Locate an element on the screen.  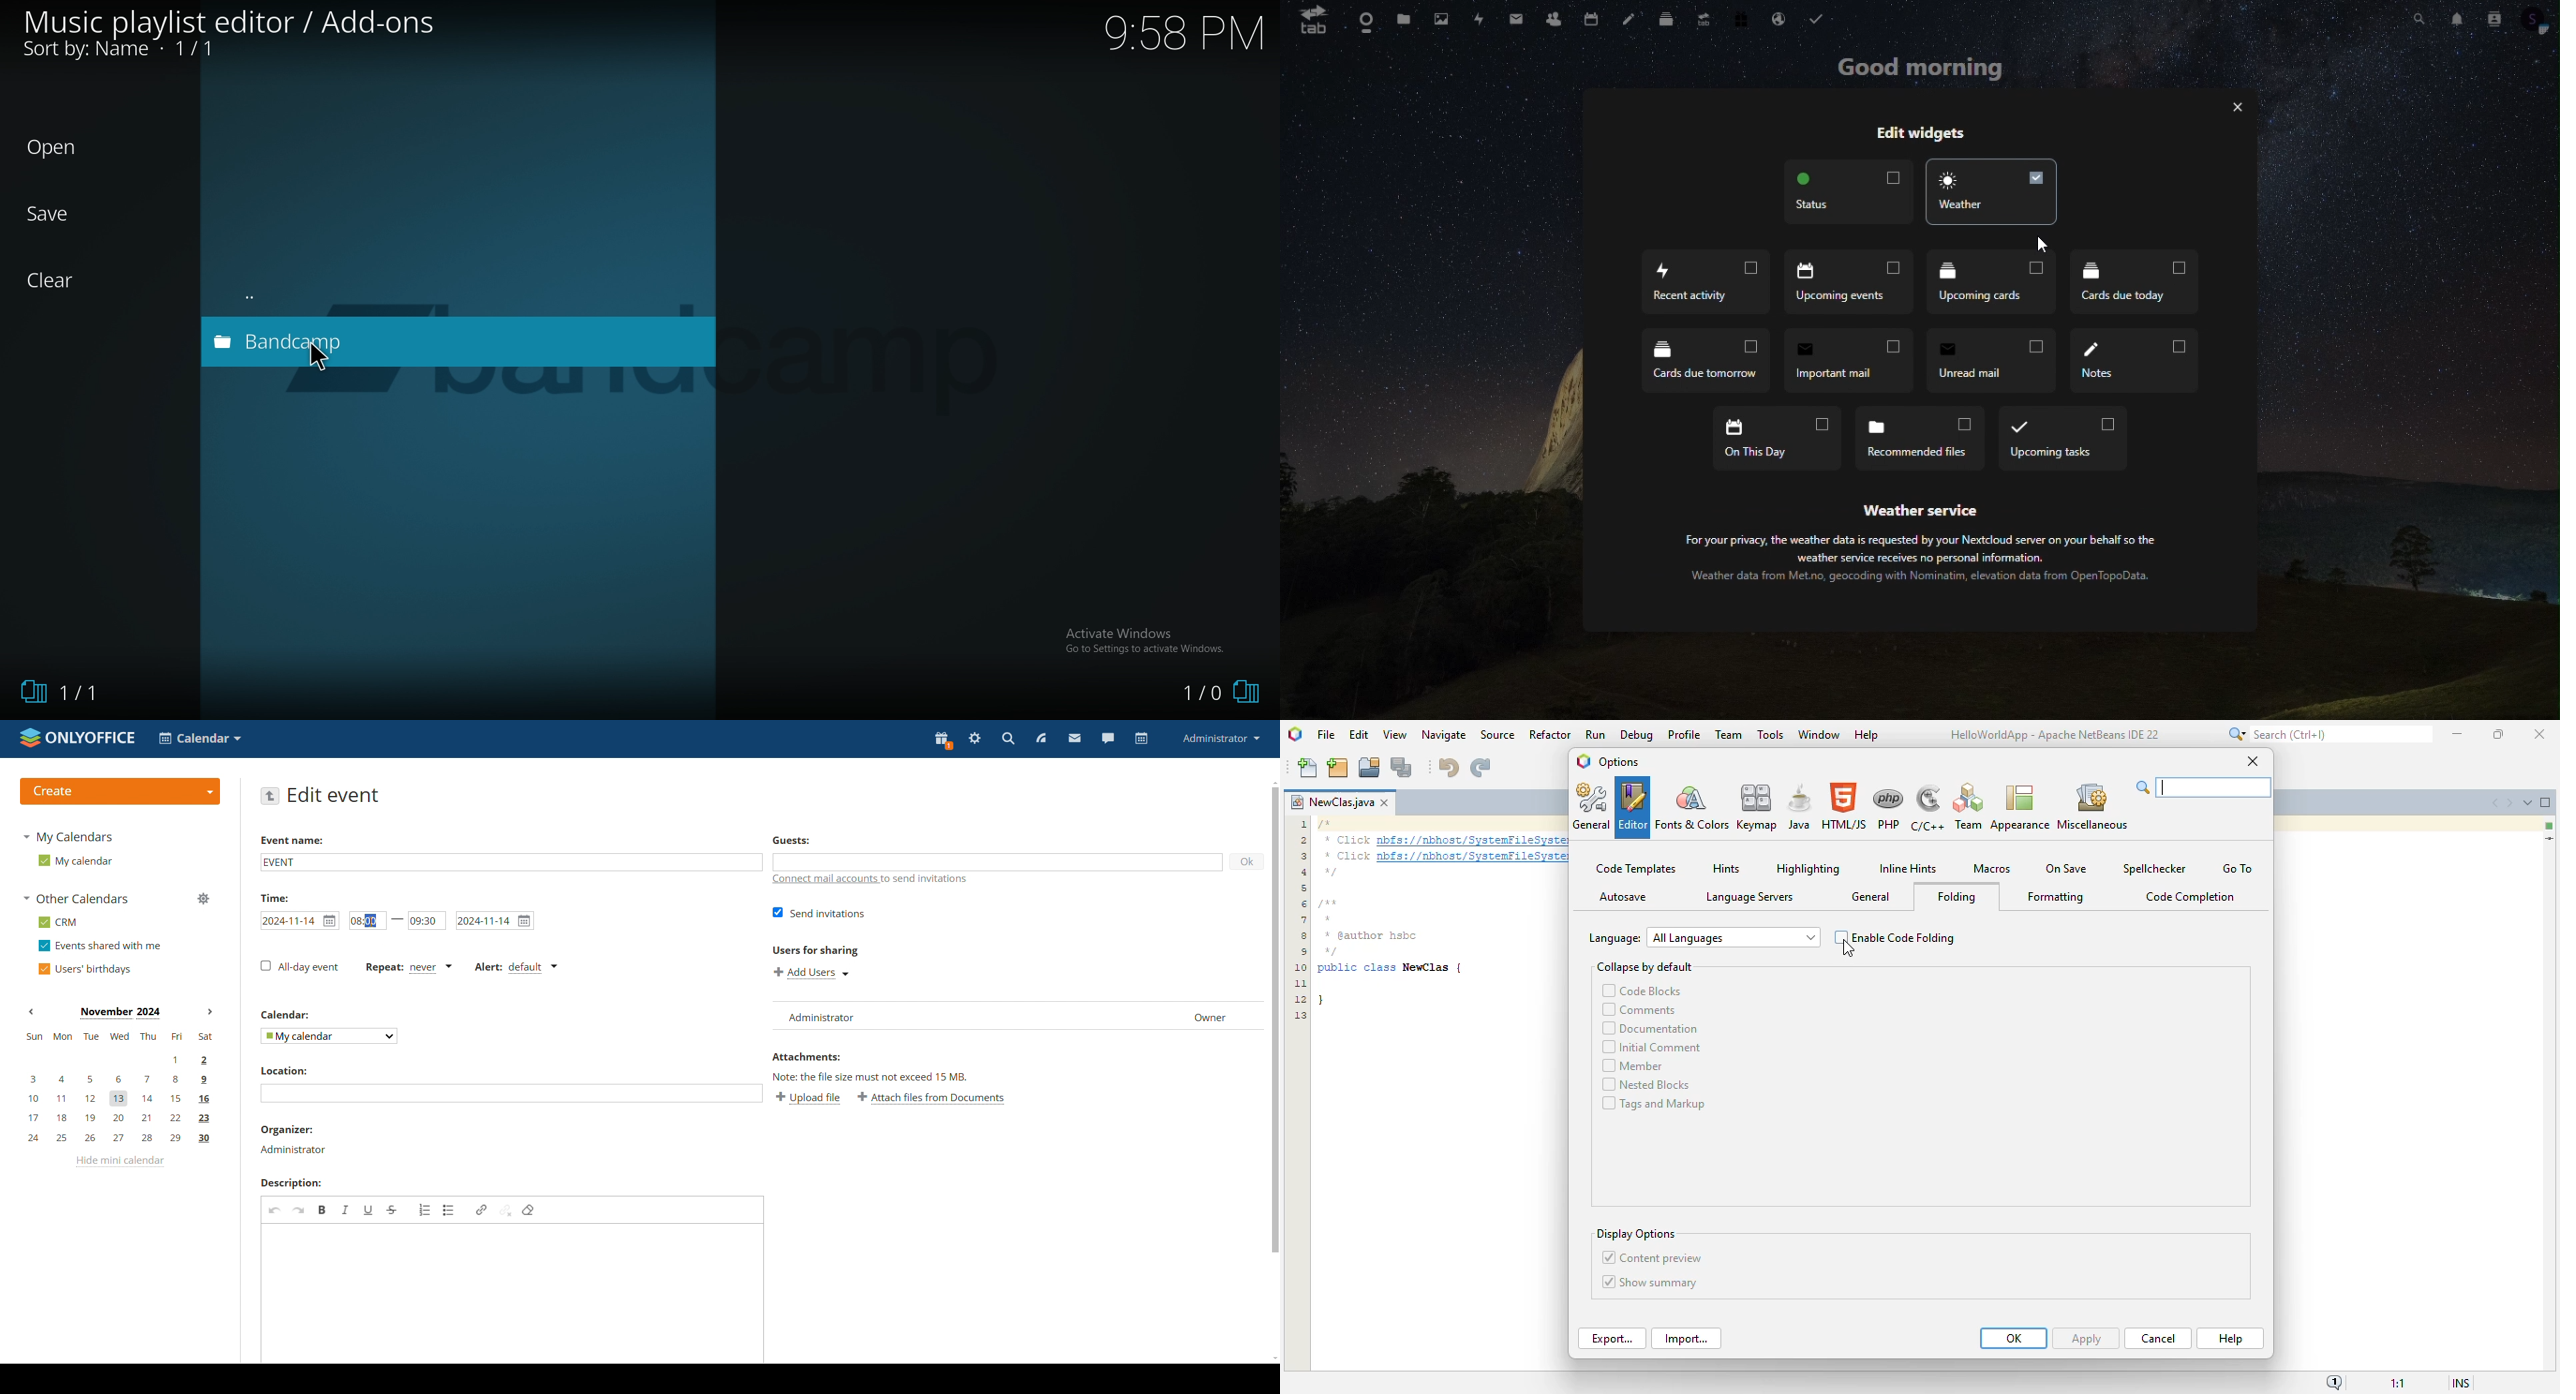
free trial is located at coordinates (1744, 21).